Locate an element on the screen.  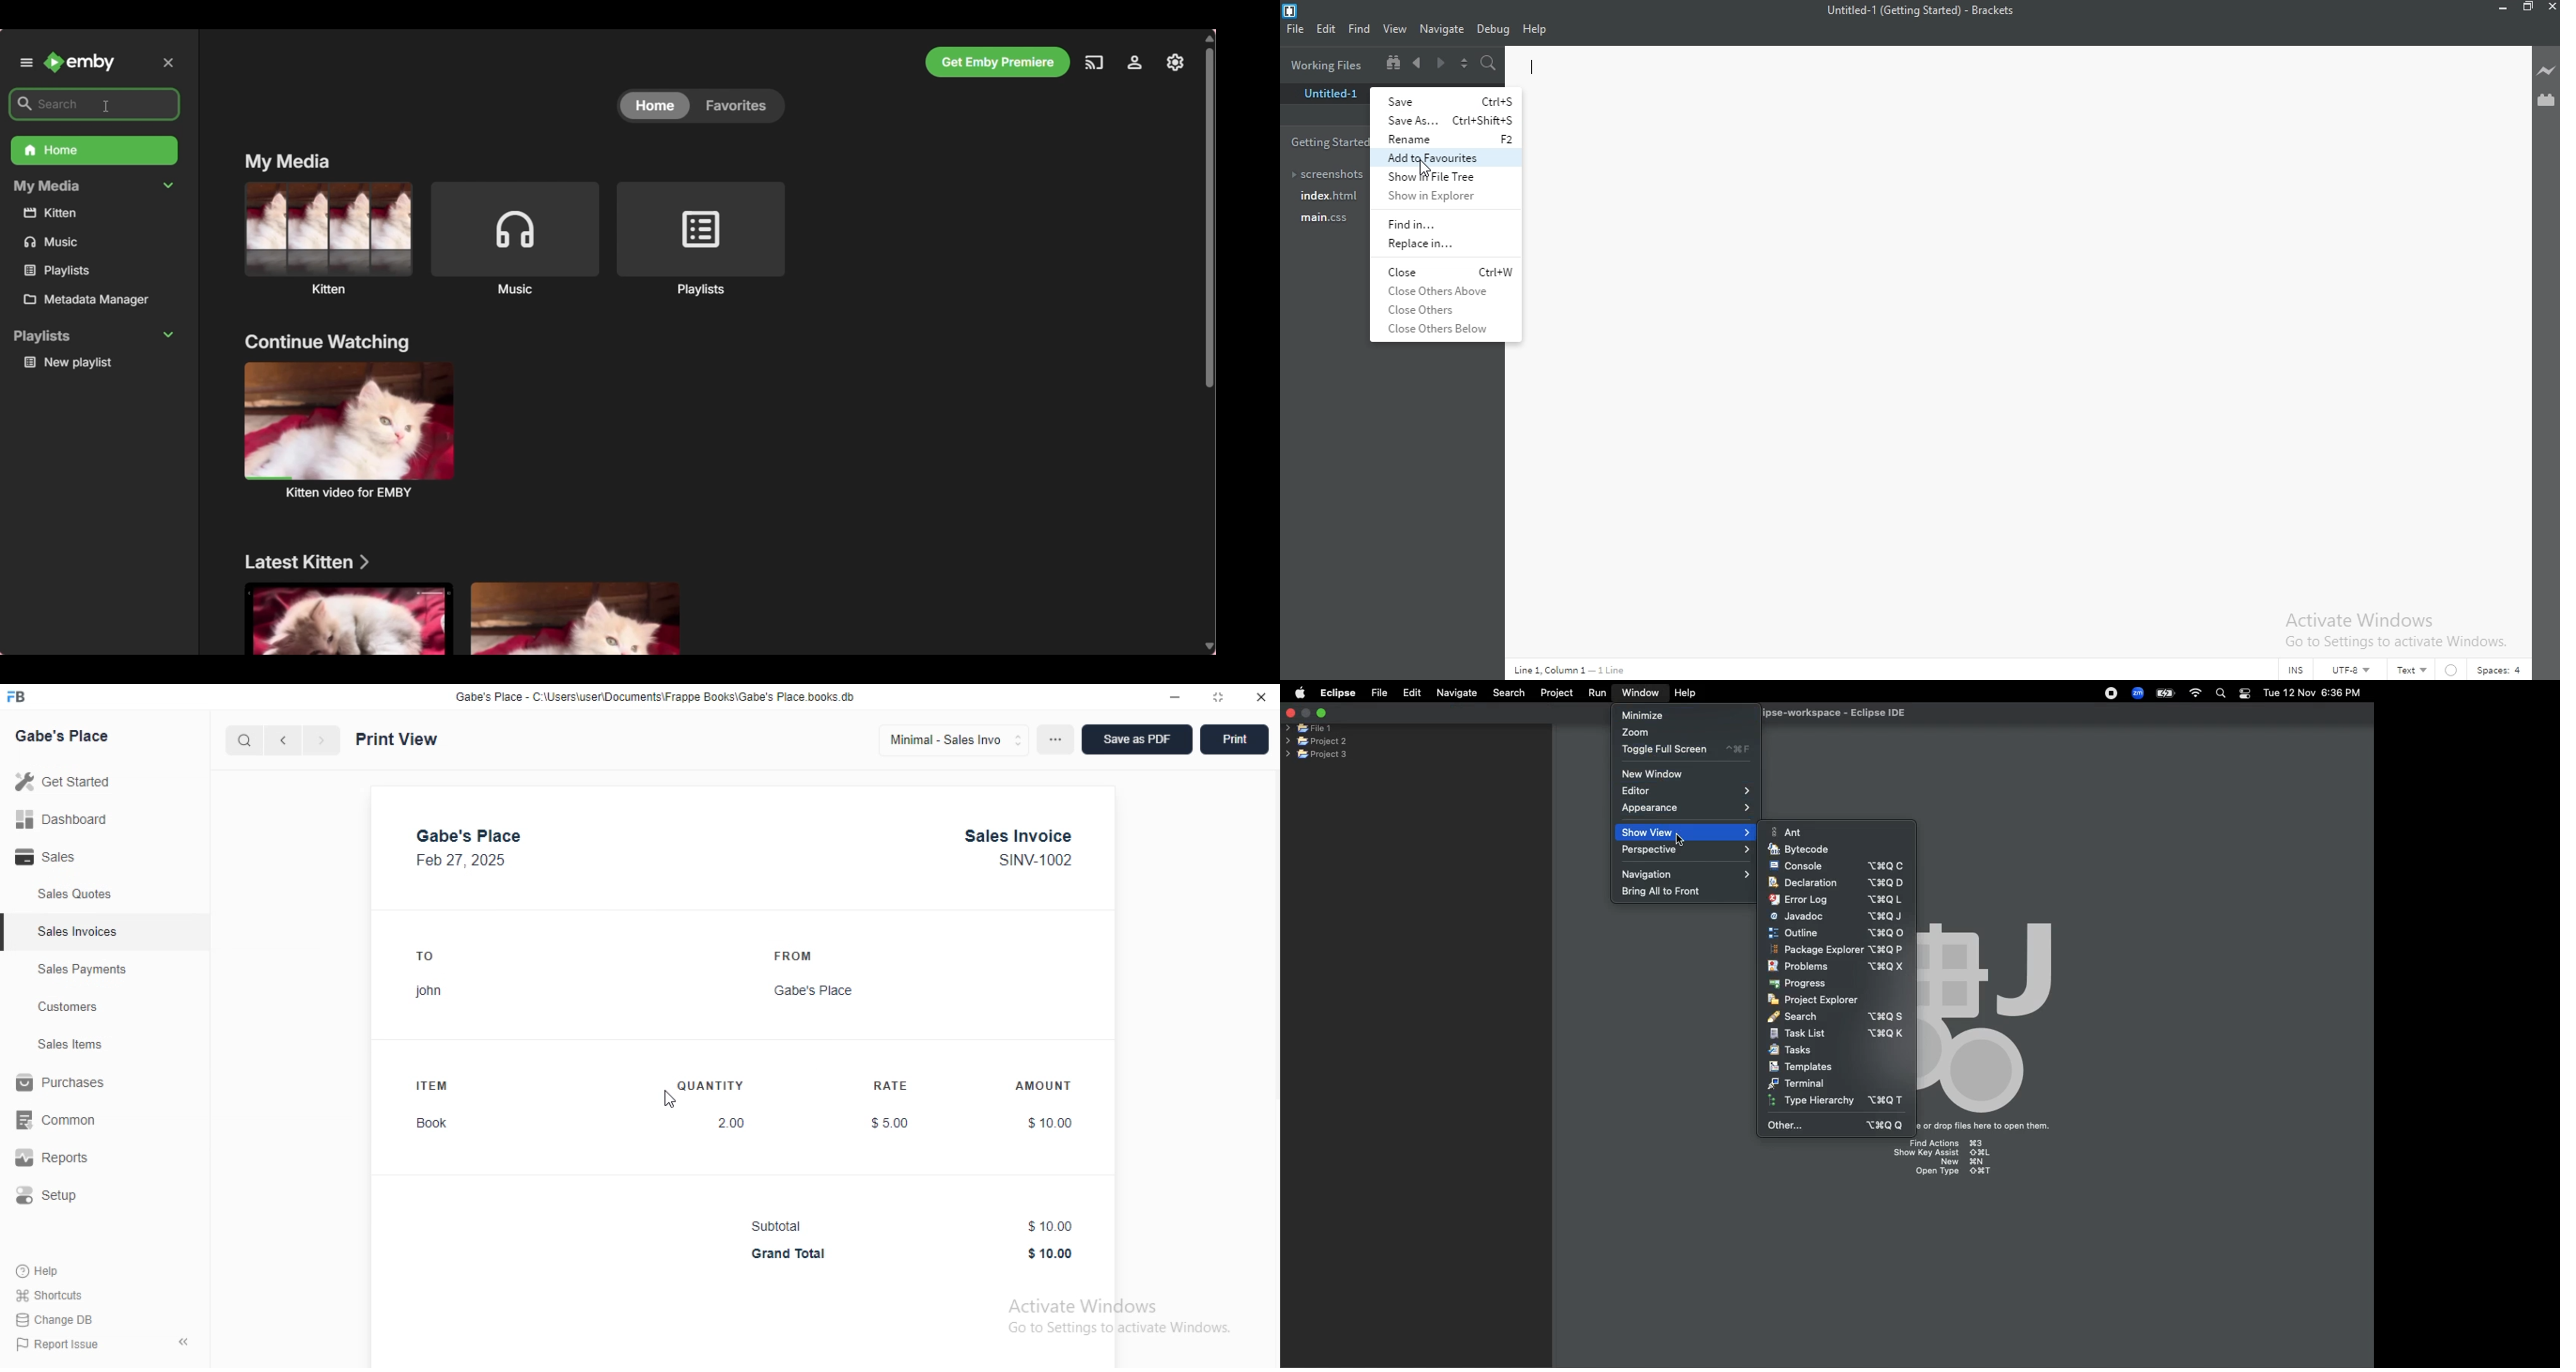
Sales Invoice is located at coordinates (1019, 836).